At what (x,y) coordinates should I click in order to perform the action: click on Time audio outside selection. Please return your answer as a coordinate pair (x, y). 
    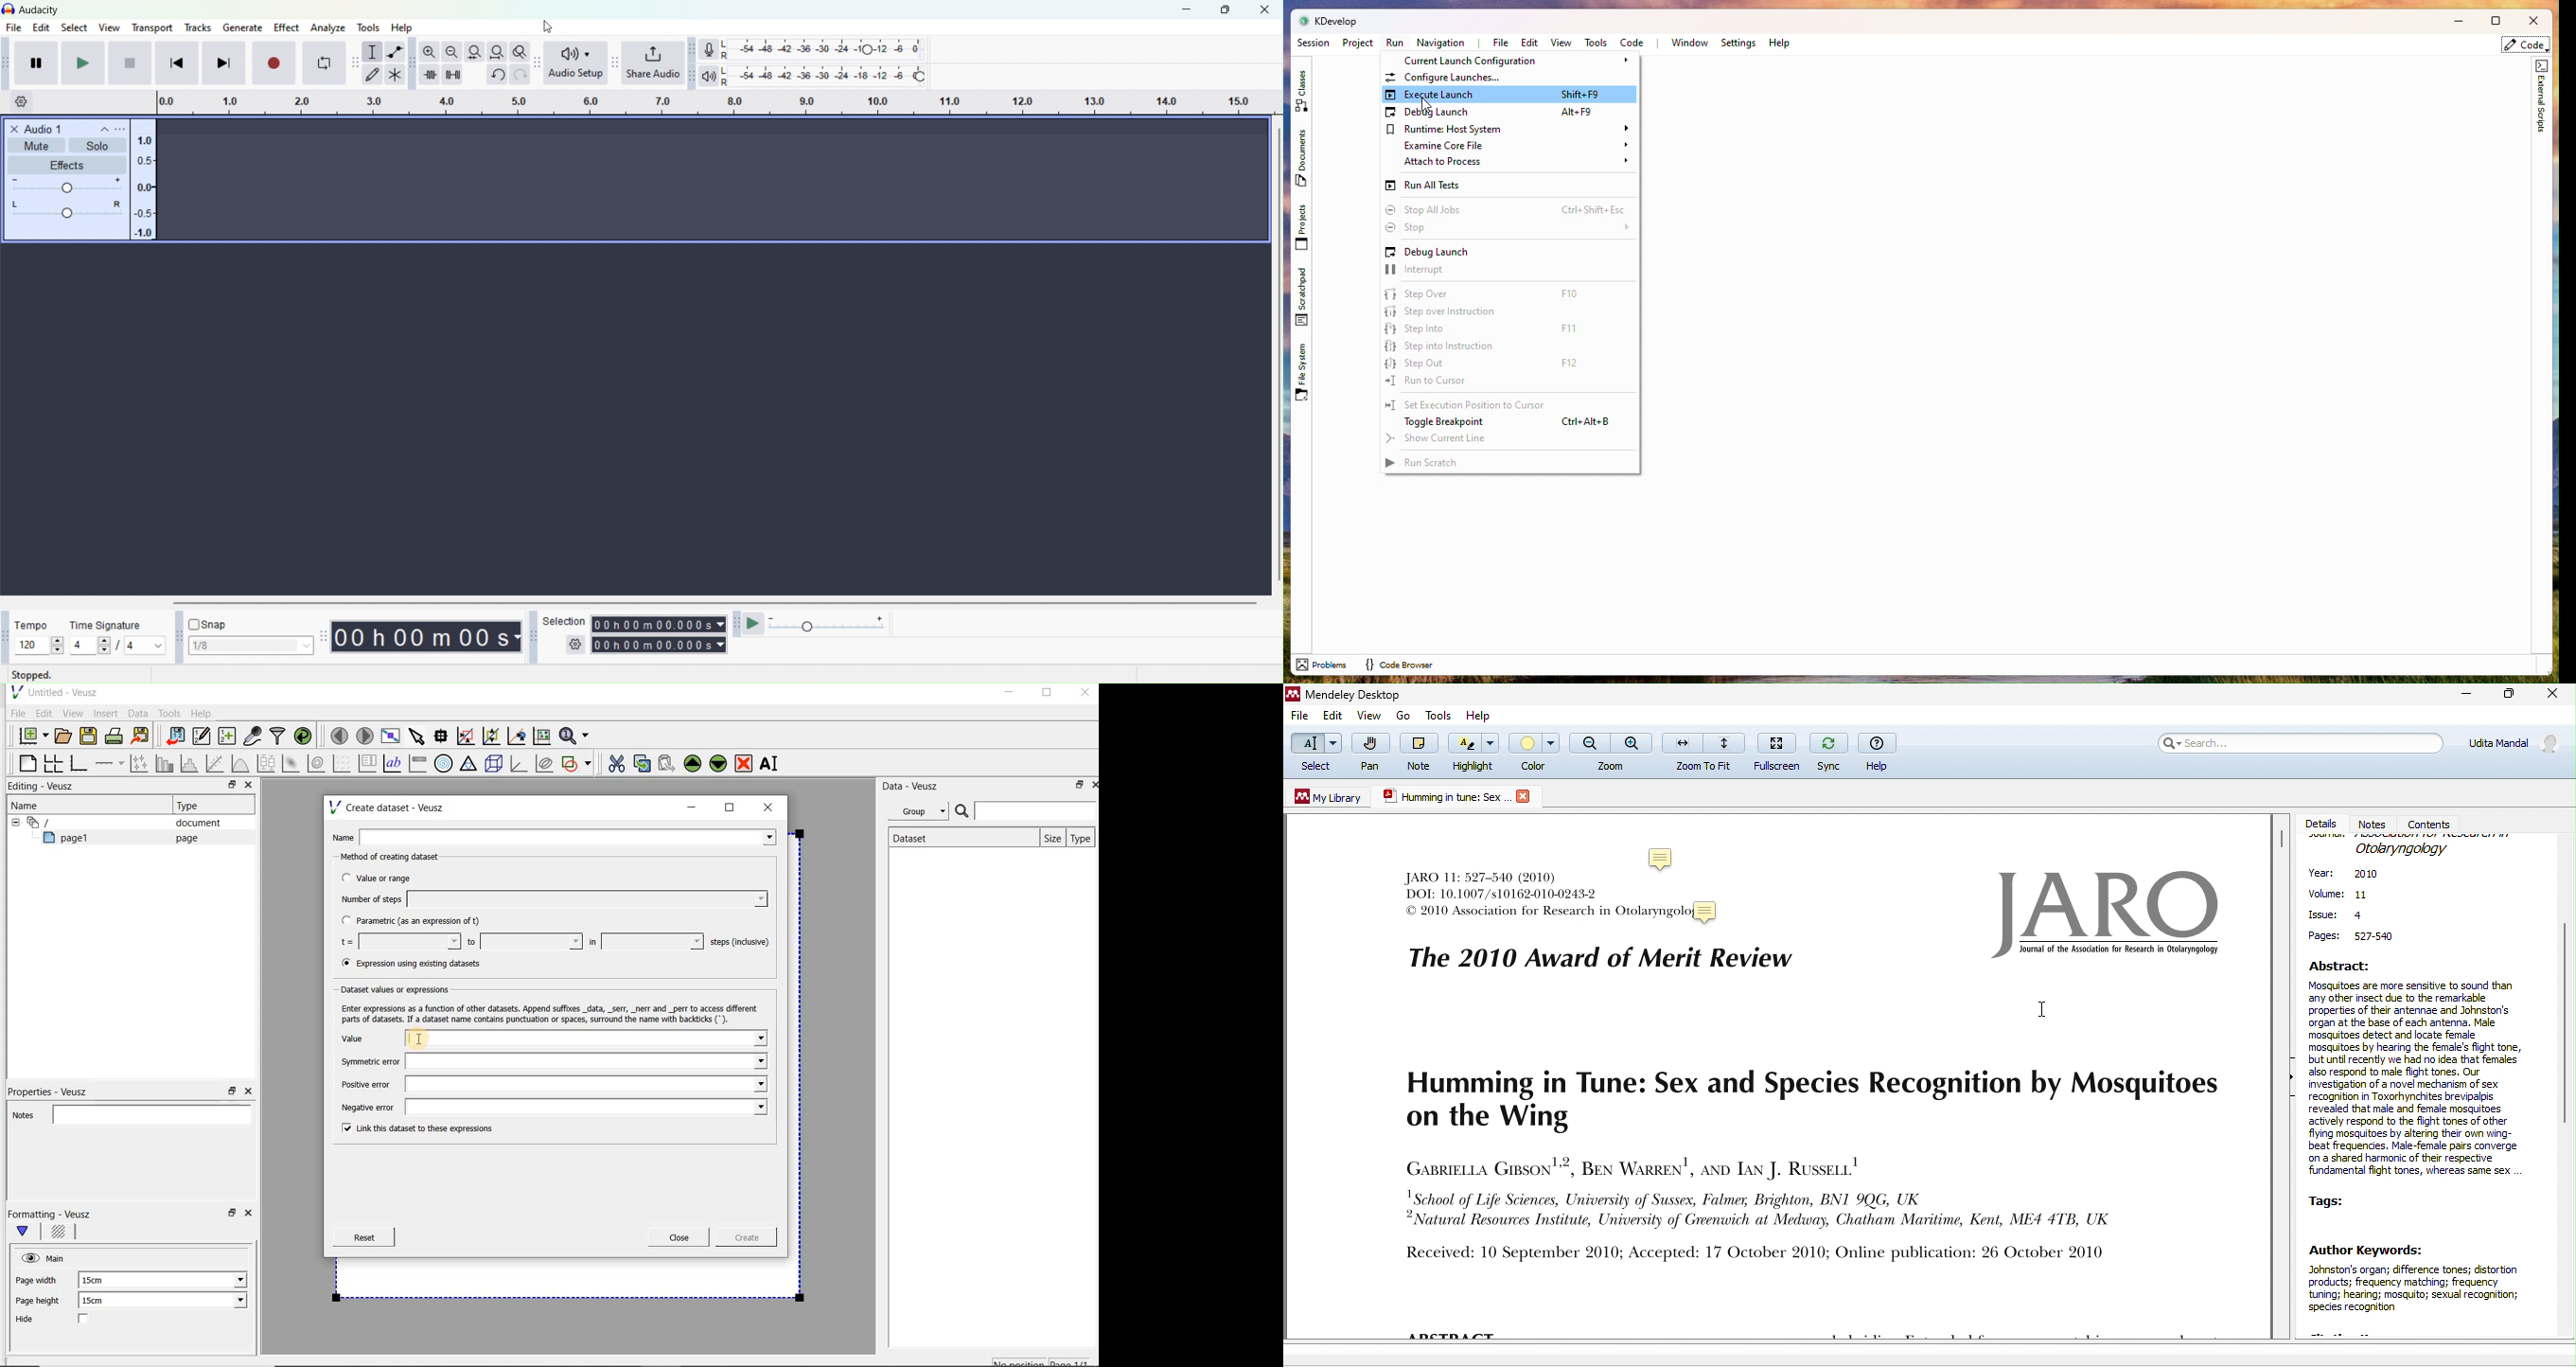
    Looking at the image, I should click on (431, 75).